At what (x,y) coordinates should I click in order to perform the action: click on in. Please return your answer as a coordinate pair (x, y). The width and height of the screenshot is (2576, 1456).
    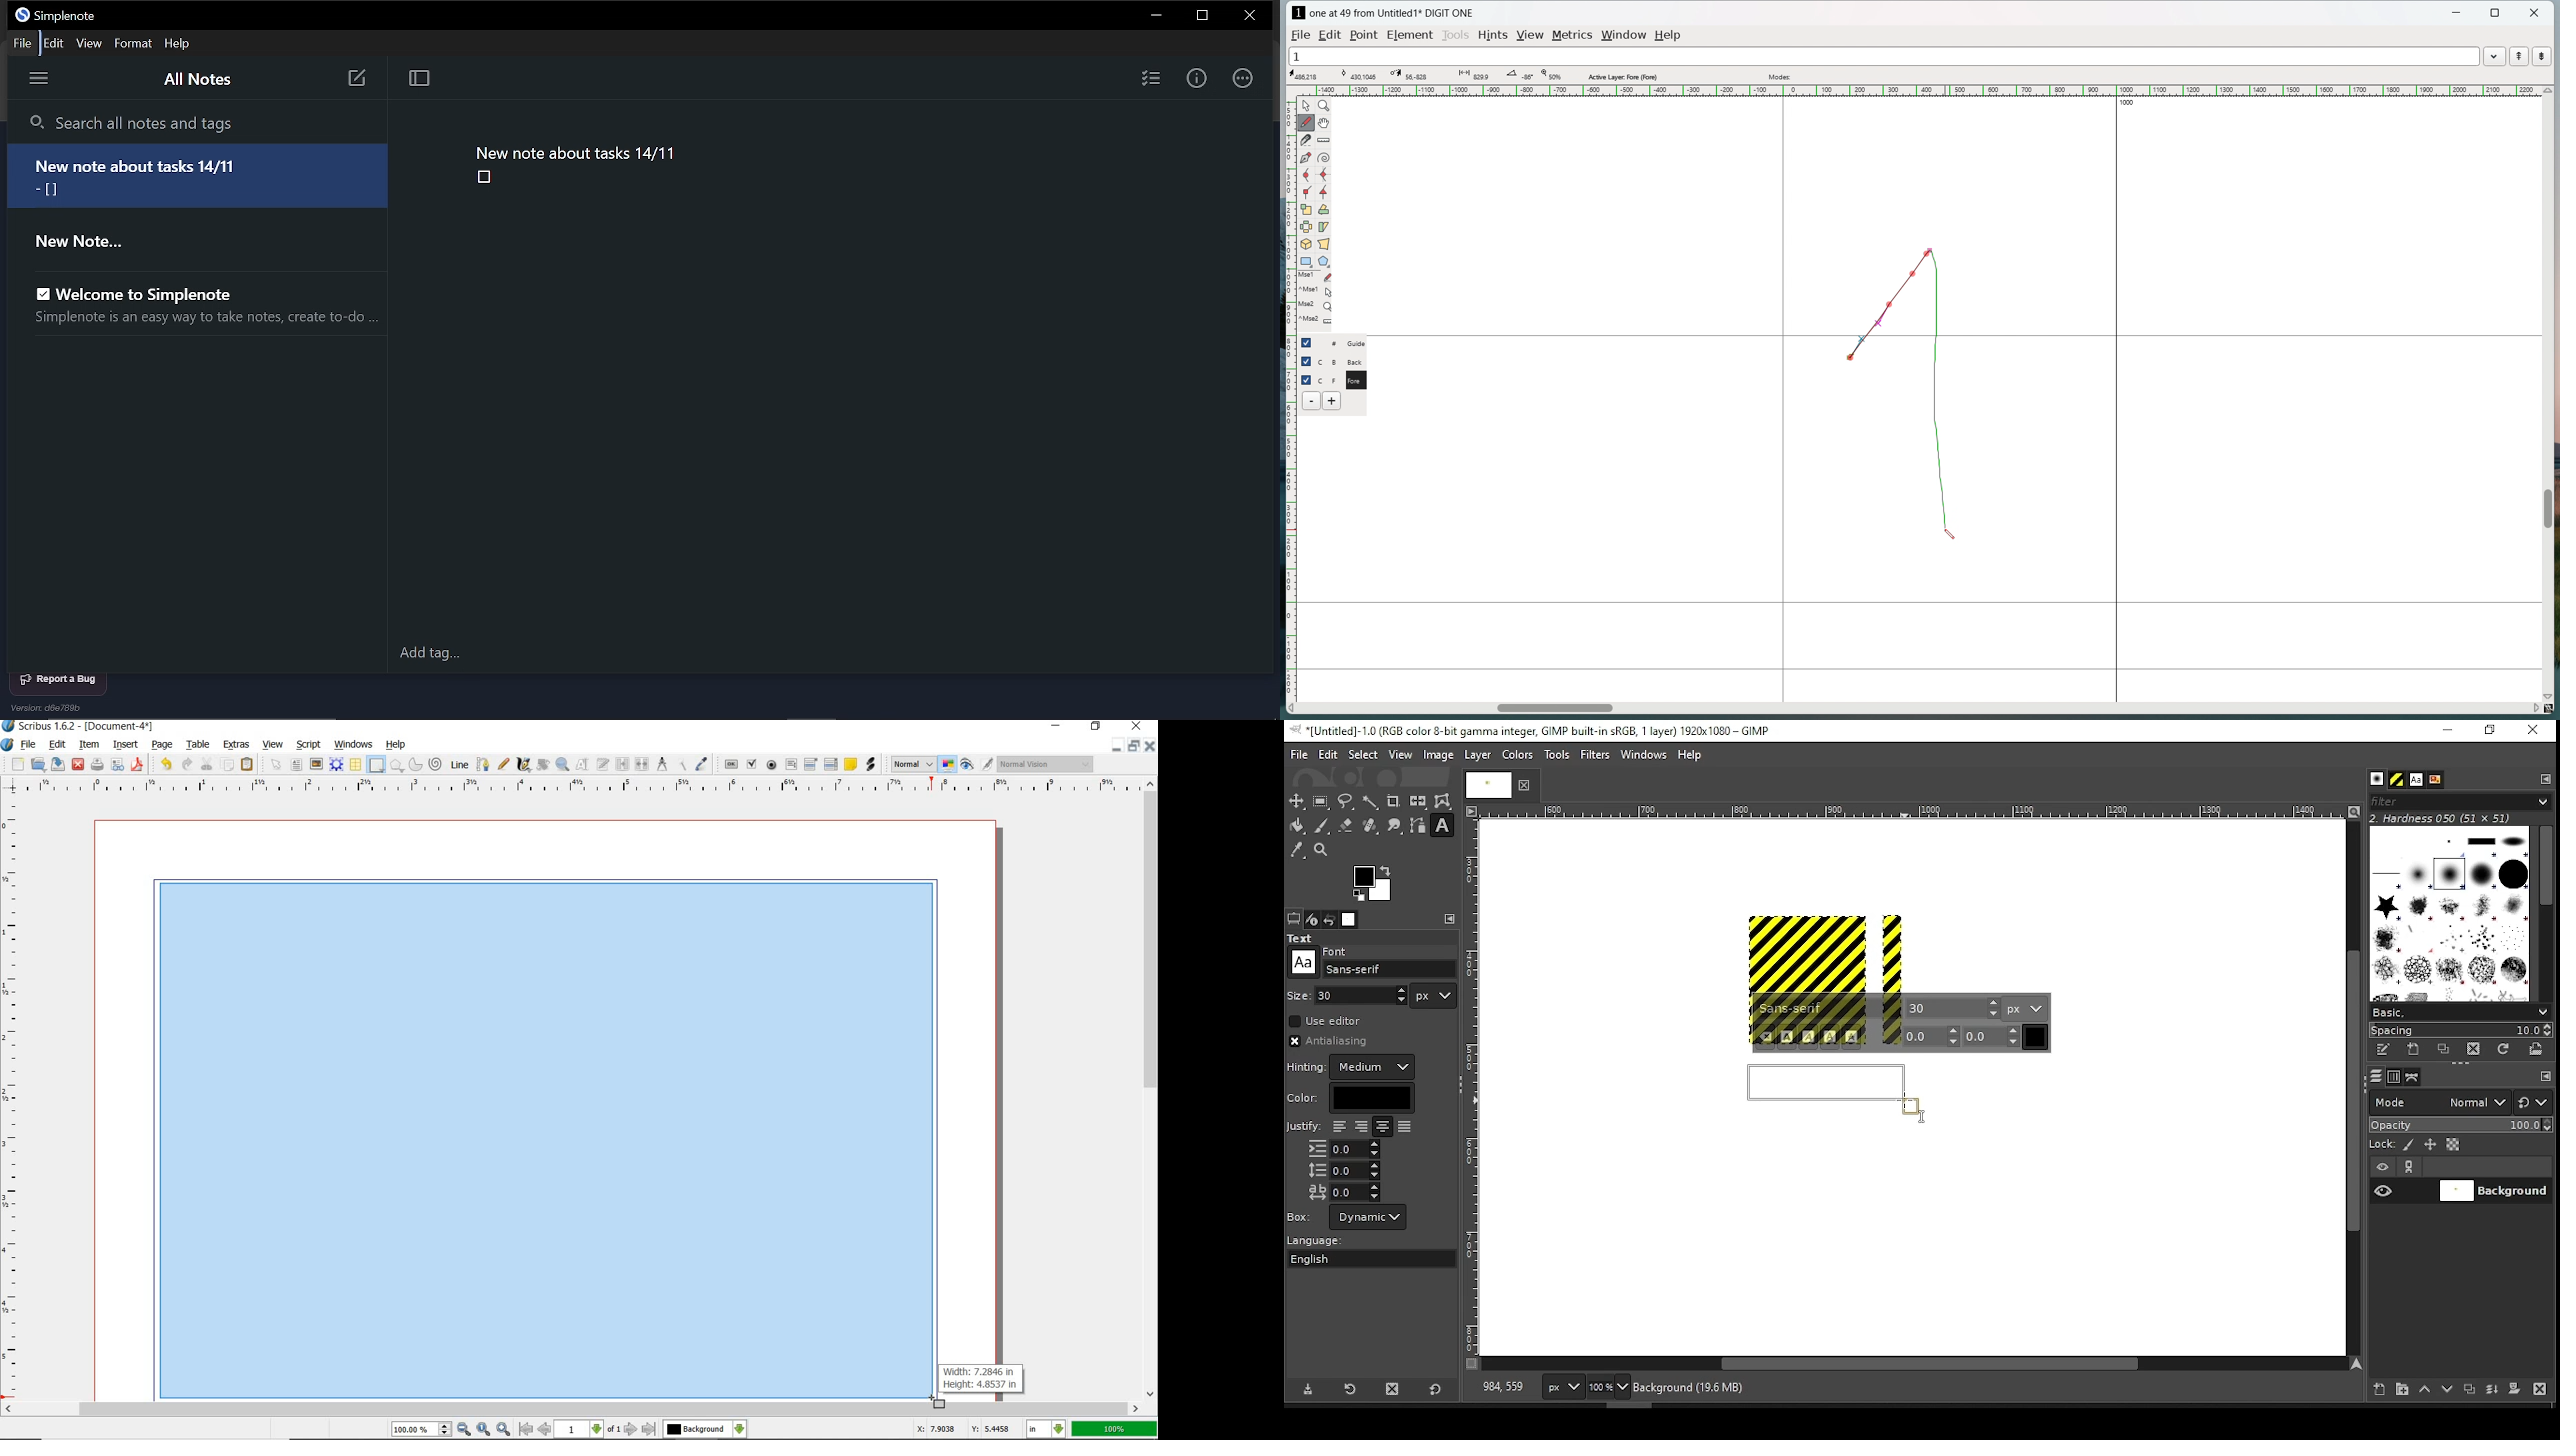
    Looking at the image, I should click on (1047, 1429).